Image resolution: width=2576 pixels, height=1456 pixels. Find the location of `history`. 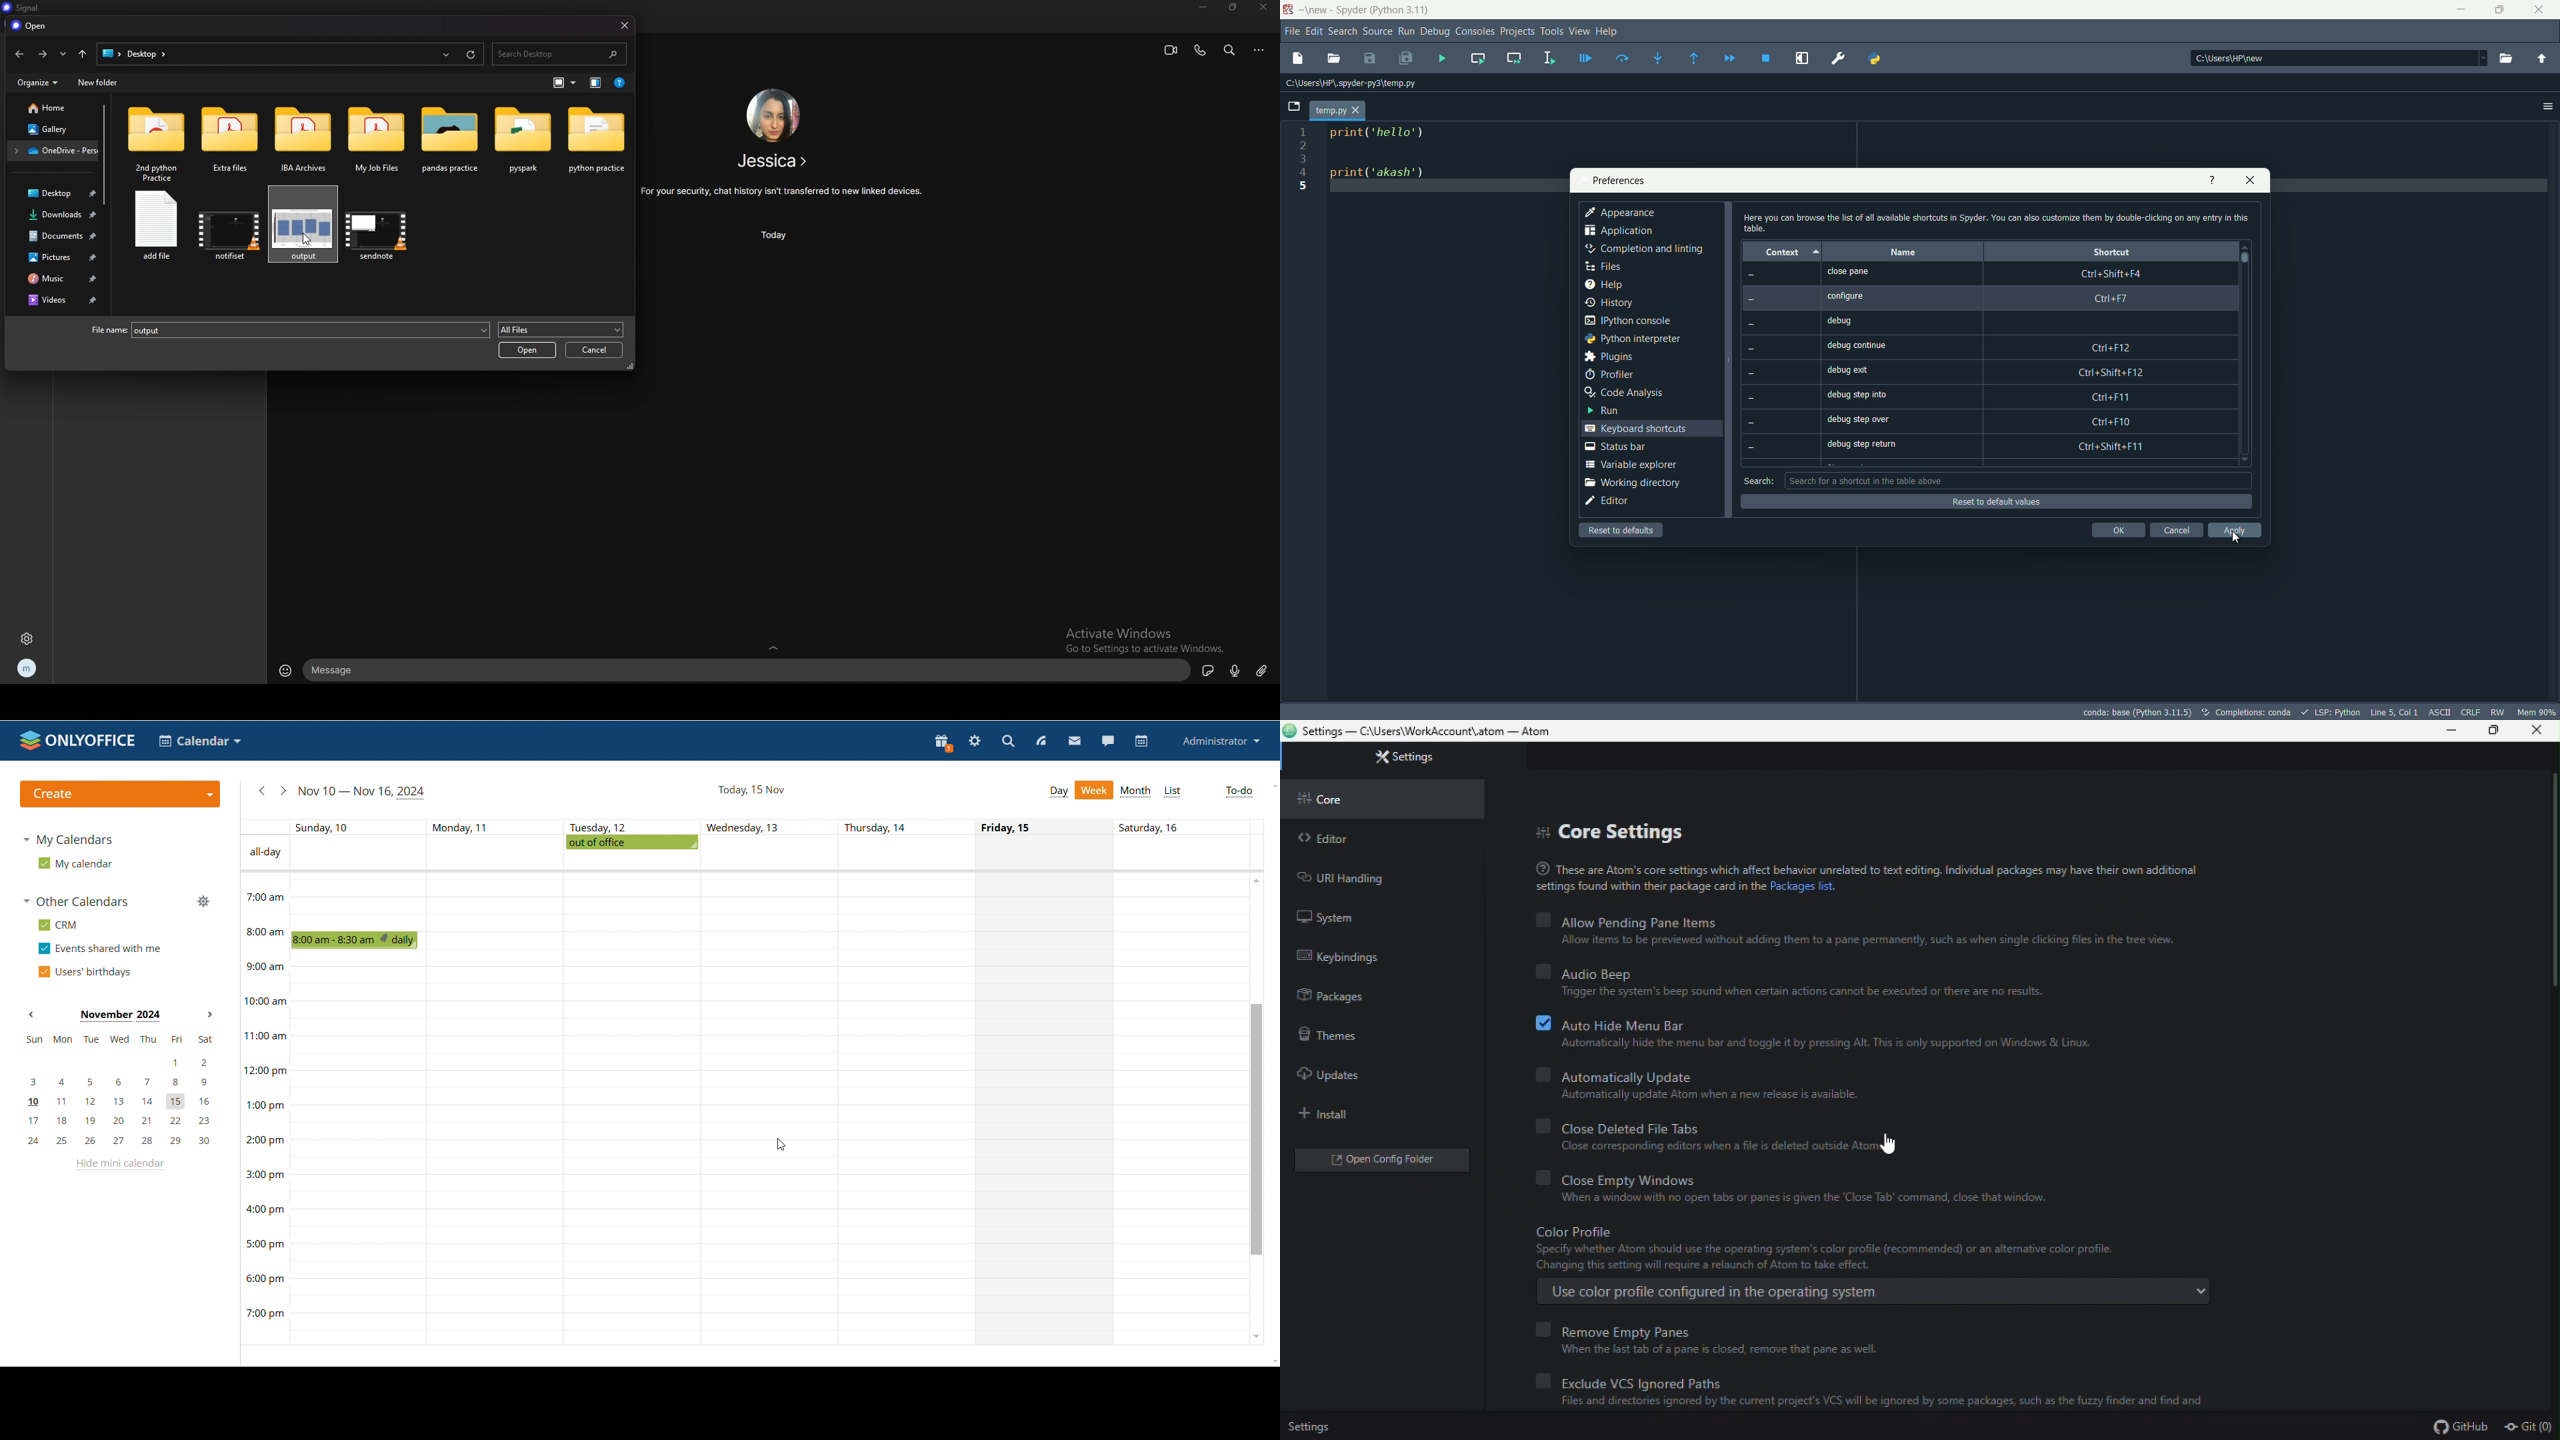

history is located at coordinates (1609, 303).